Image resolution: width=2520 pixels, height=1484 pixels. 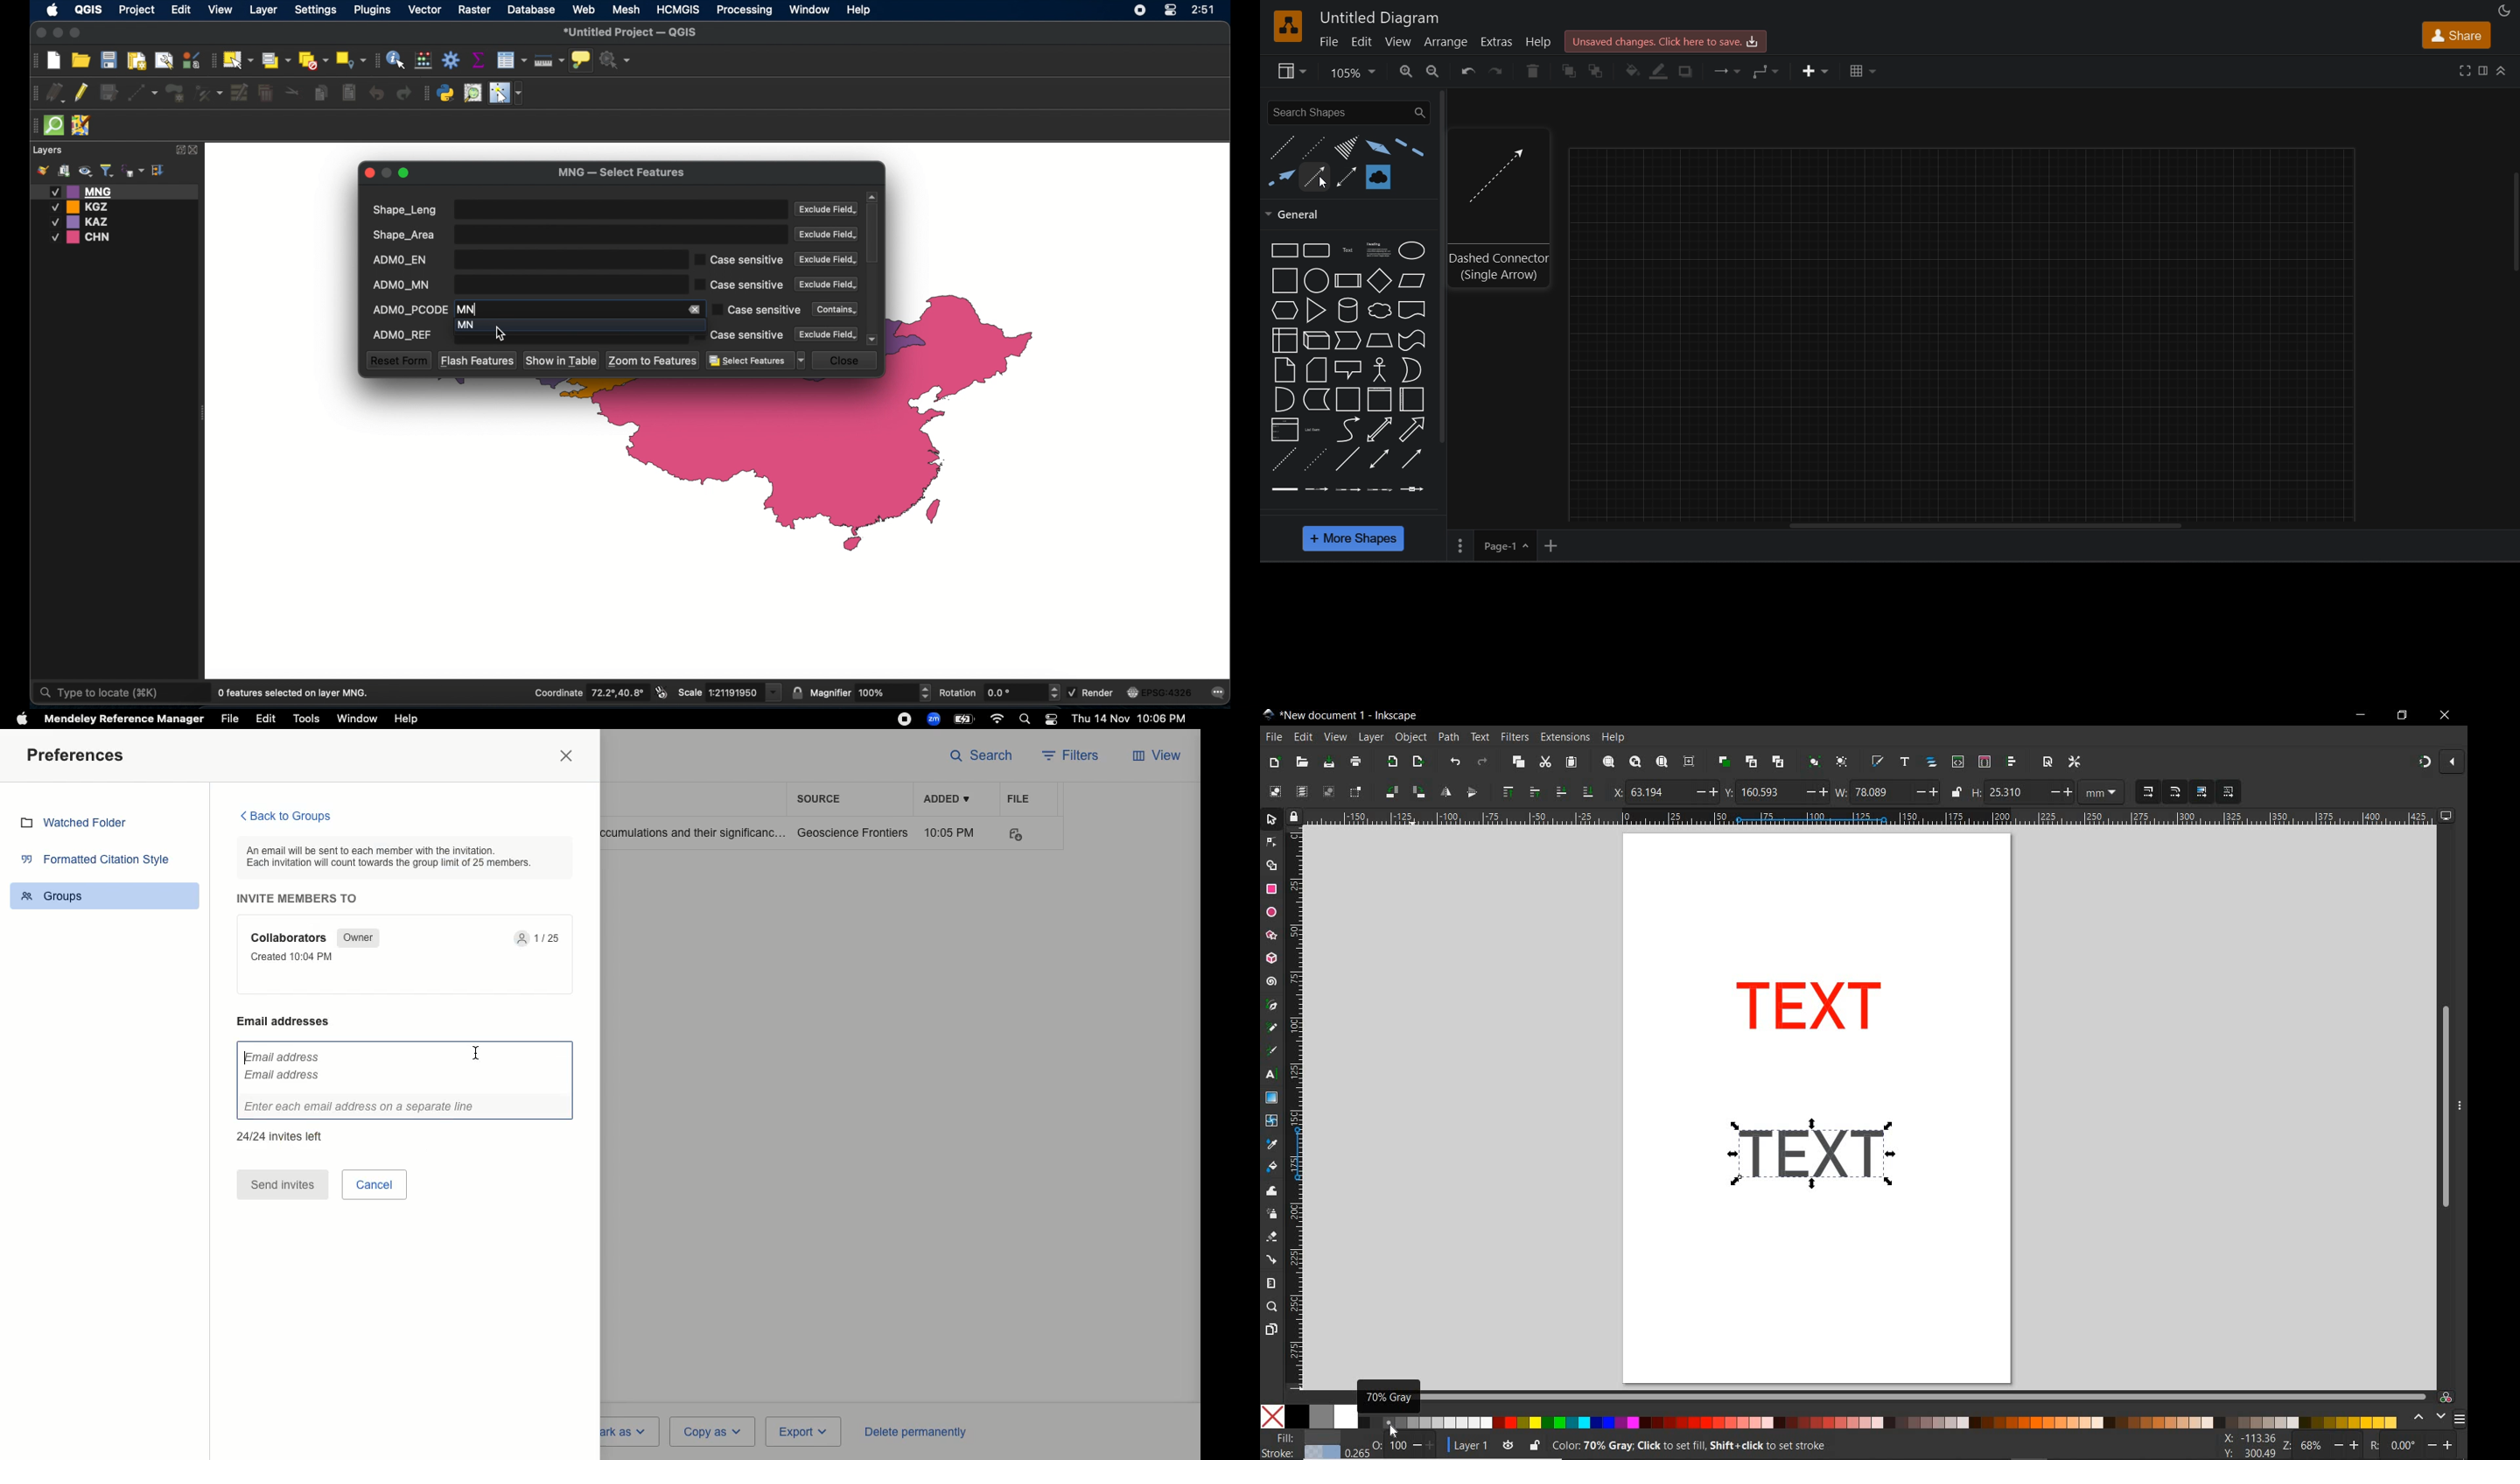 I want to click on Cancel, so click(x=375, y=1184).